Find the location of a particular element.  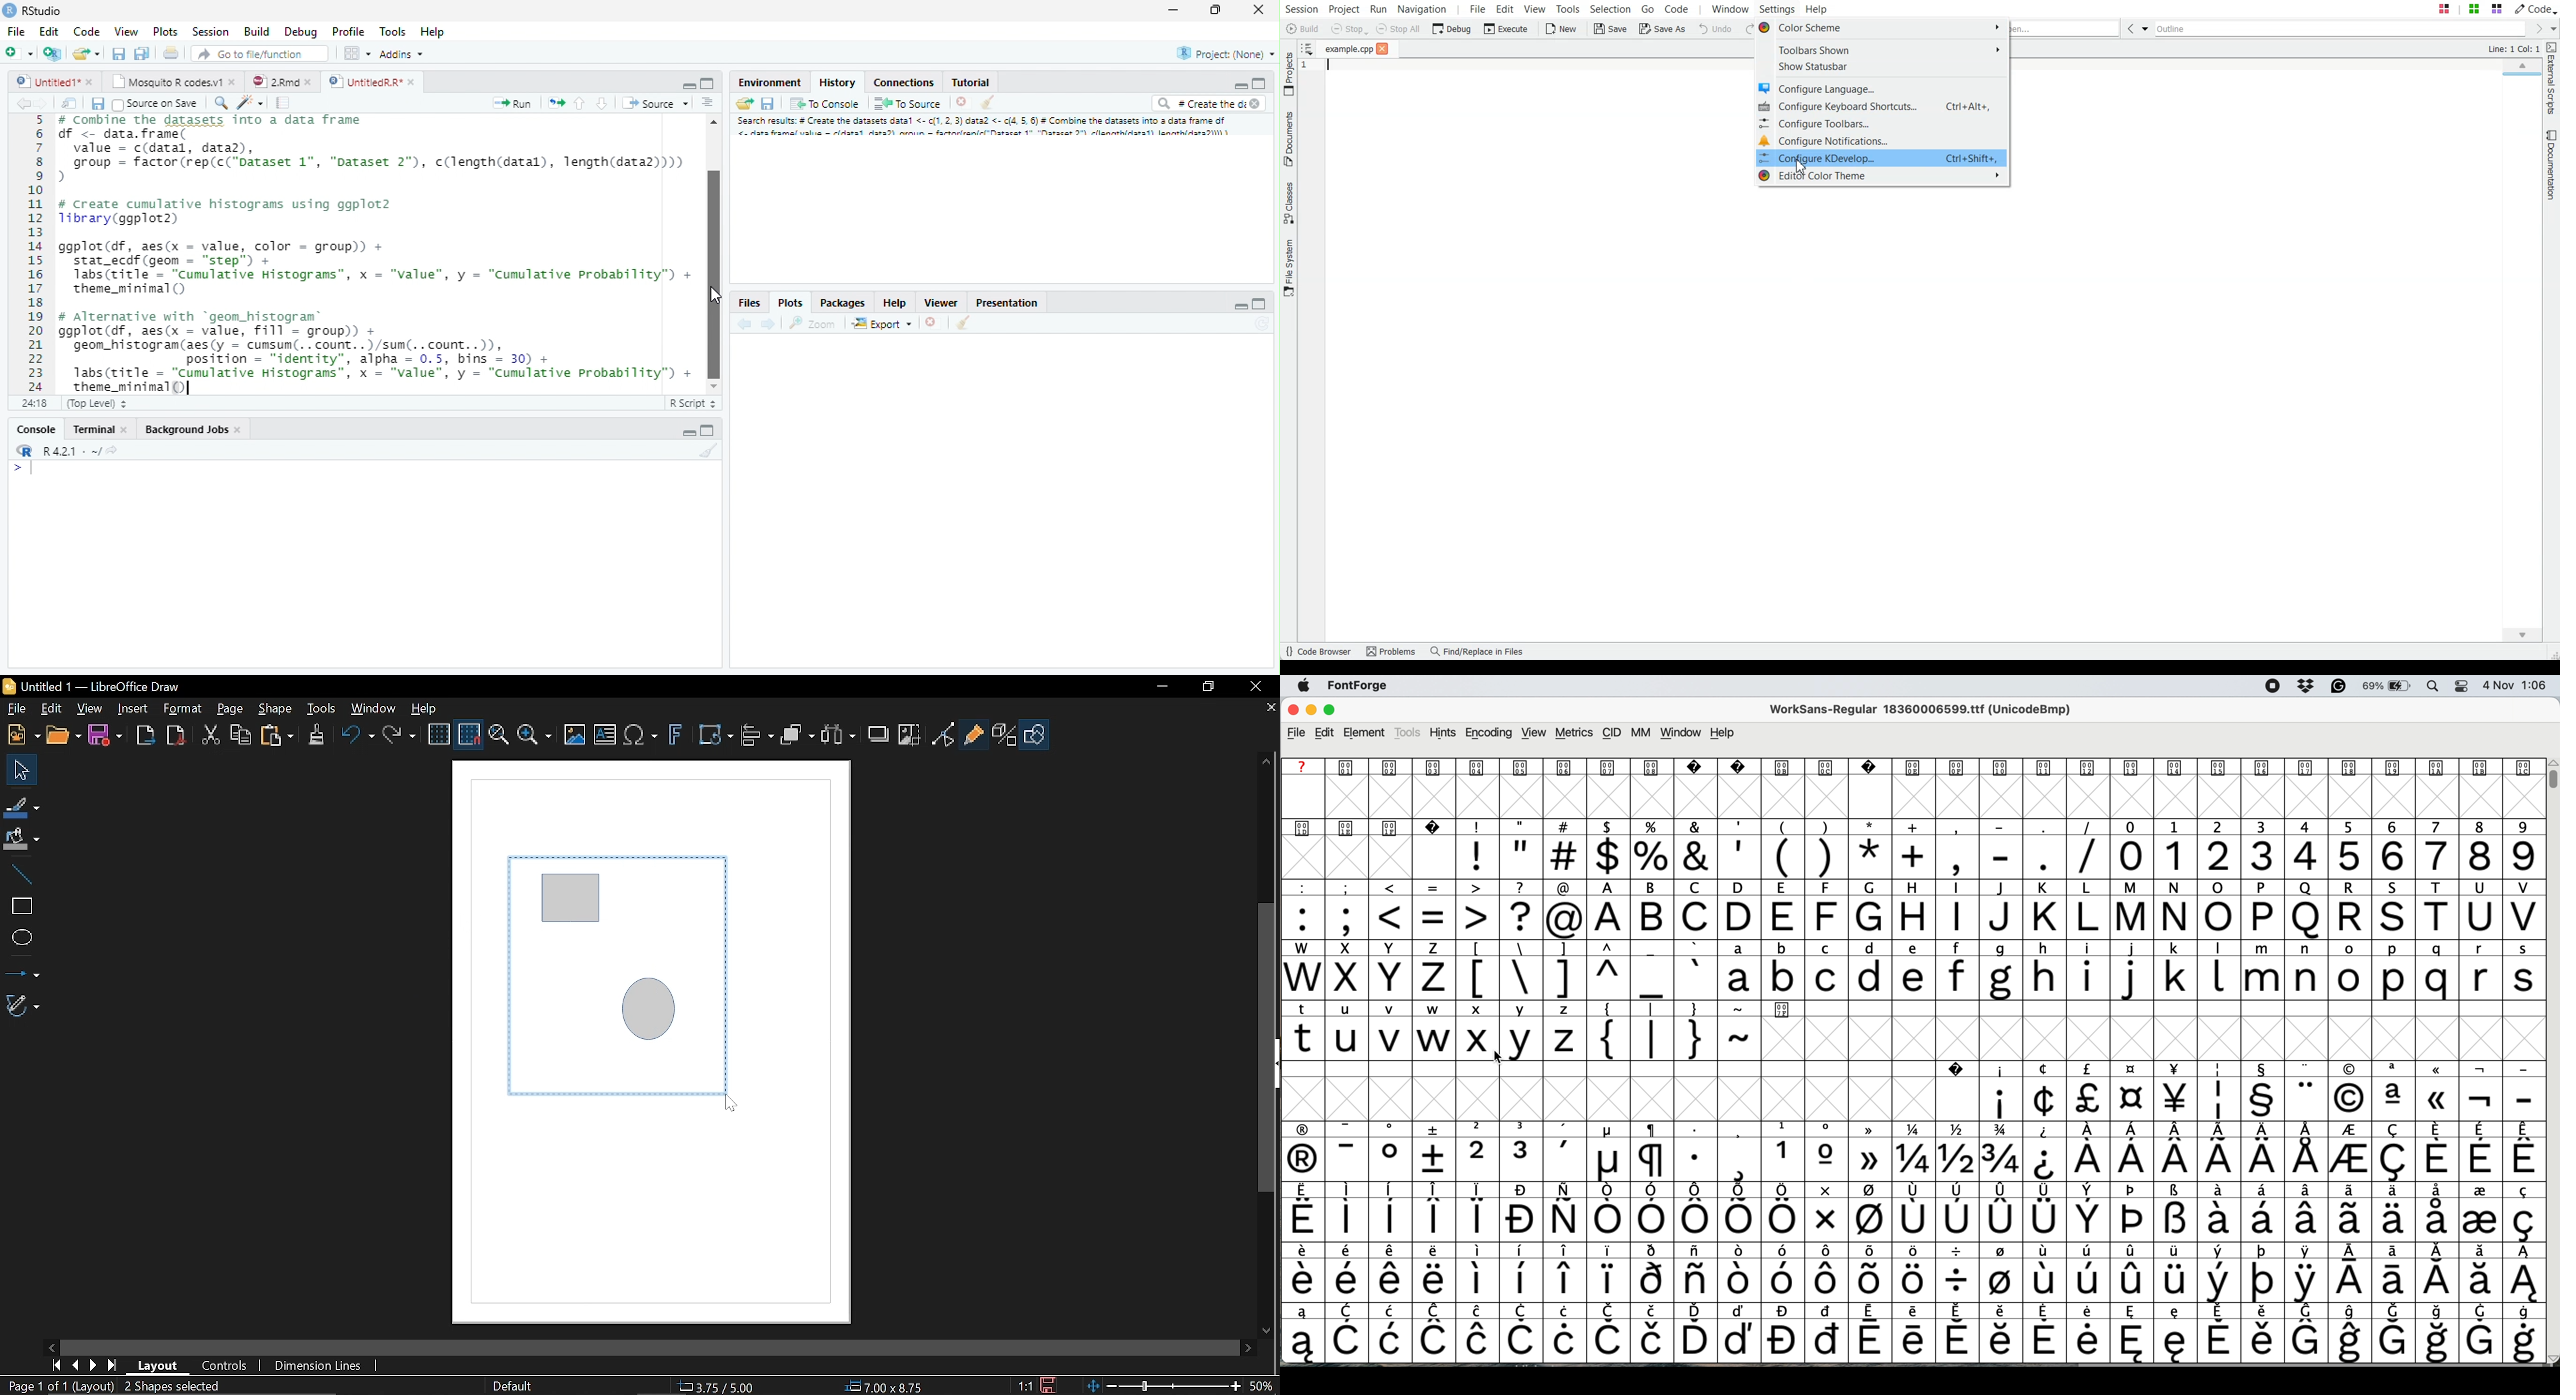

Untitled is located at coordinates (57, 80).